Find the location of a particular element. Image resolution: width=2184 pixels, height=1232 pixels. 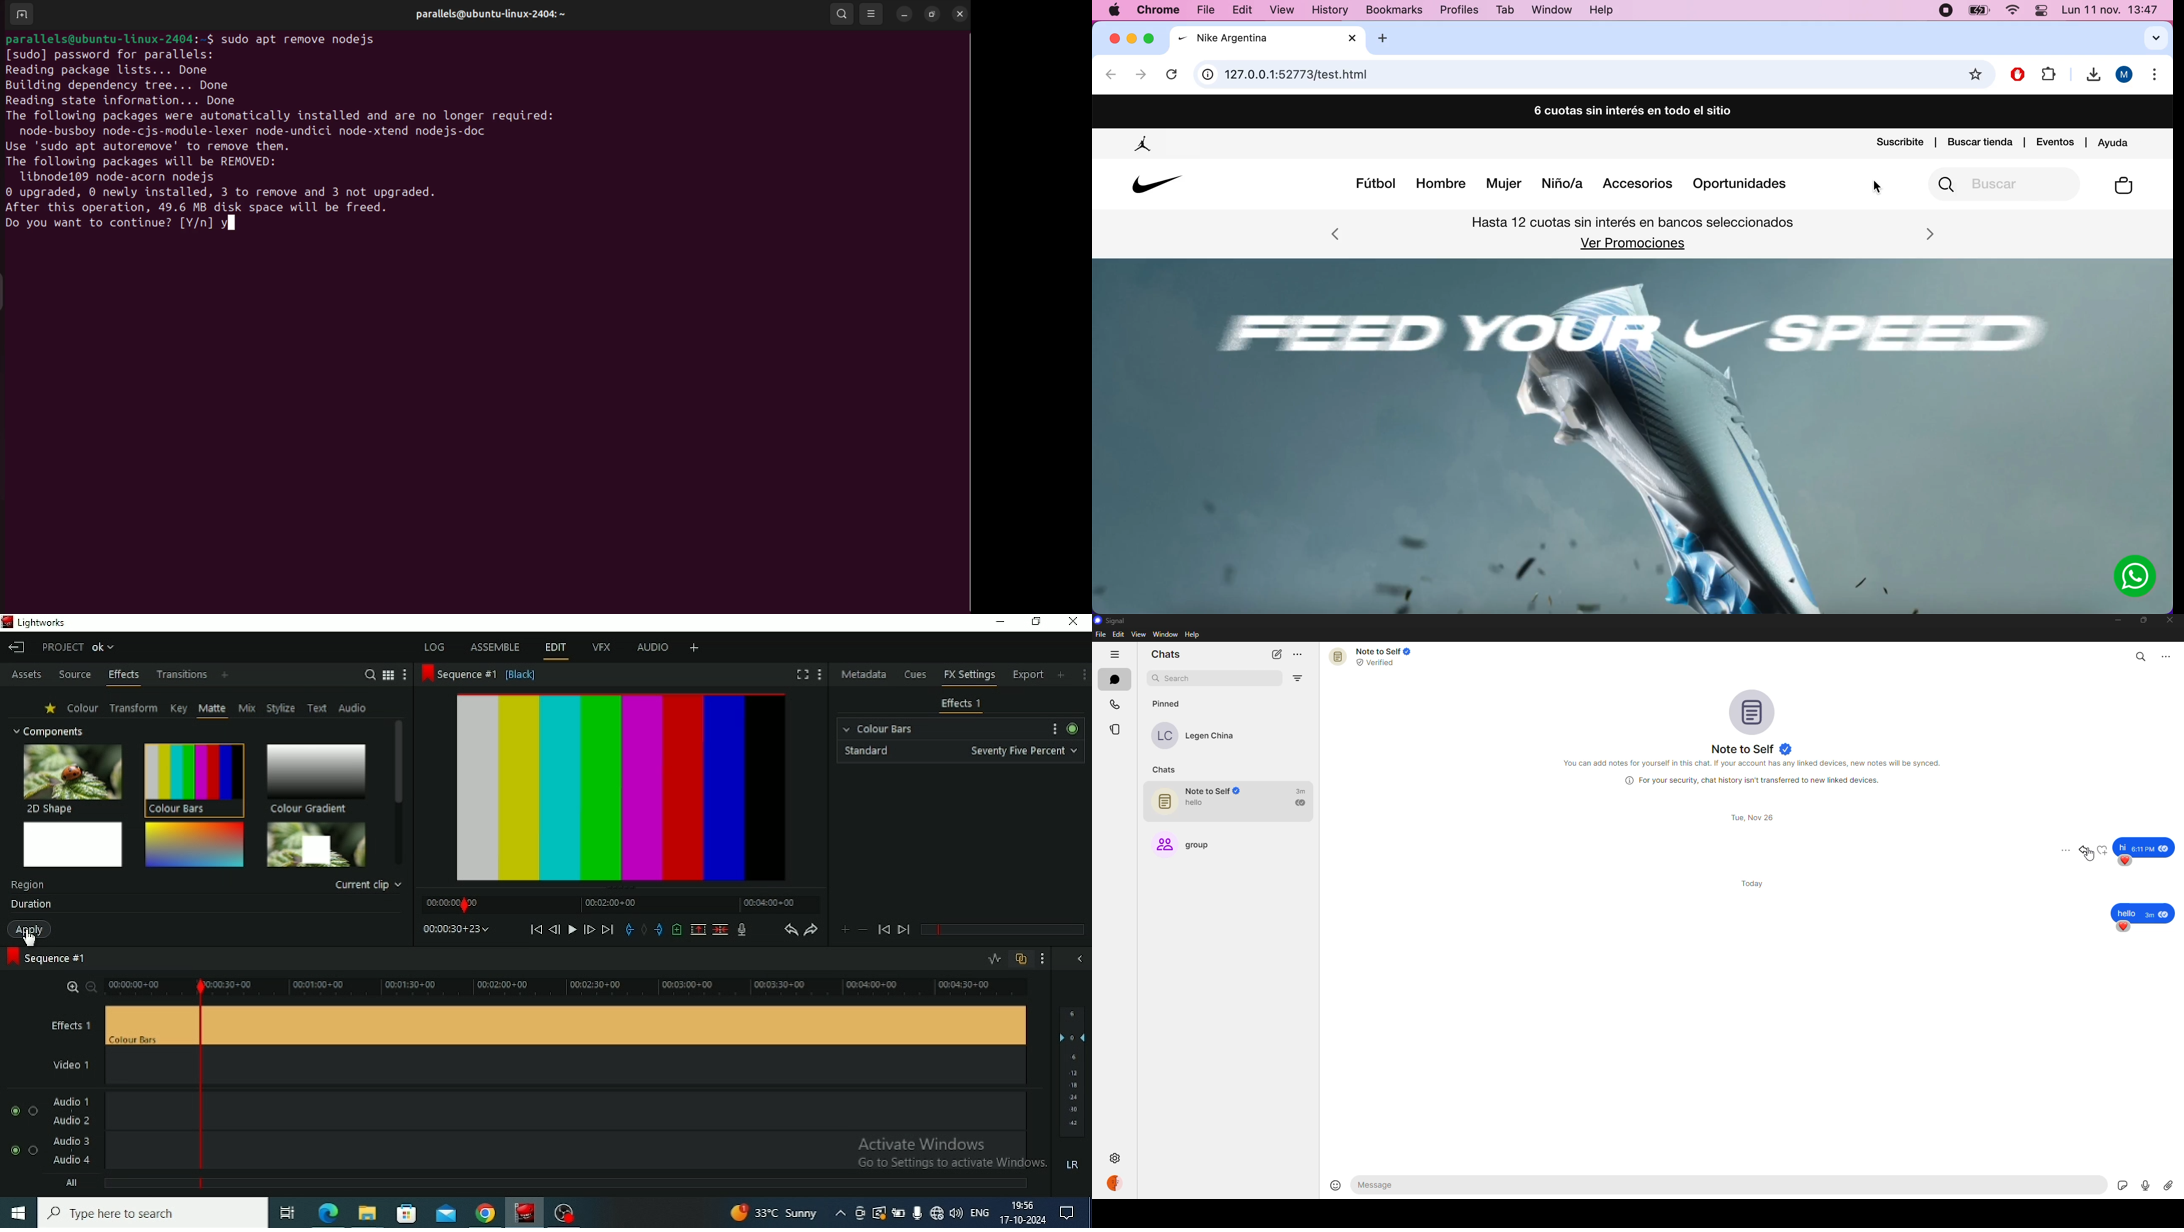

Video 1 is located at coordinates (100, 1068).